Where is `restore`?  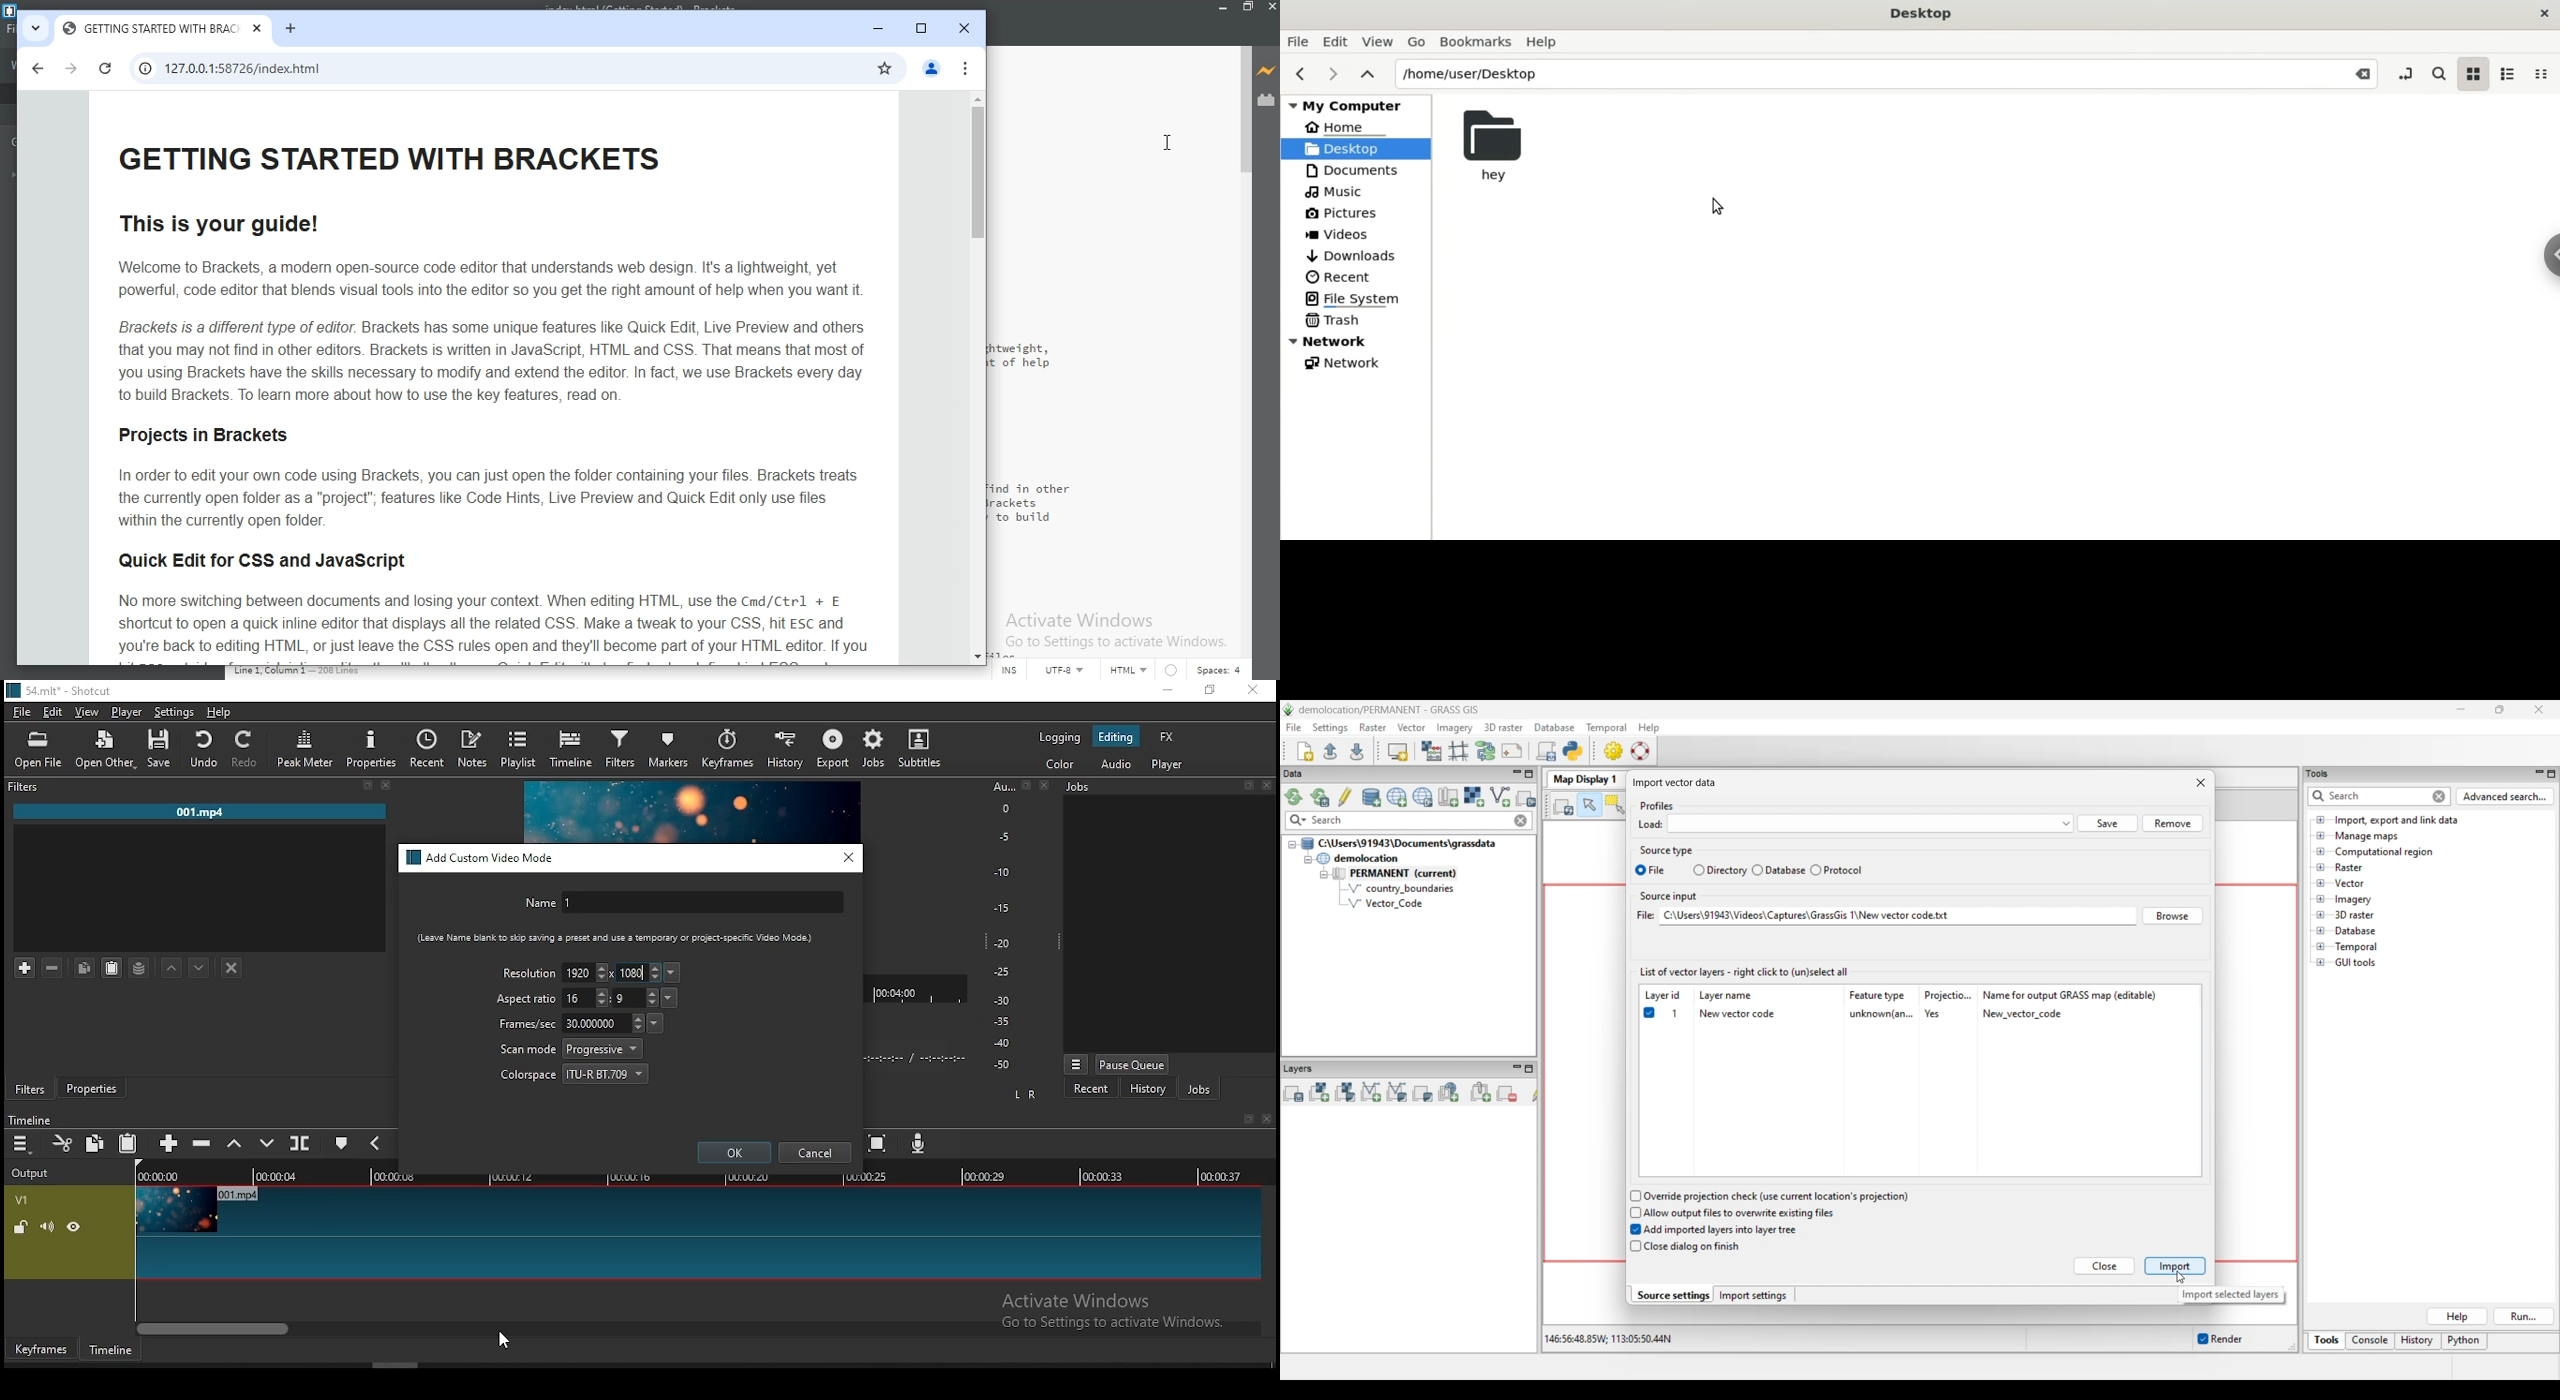 restore is located at coordinates (1248, 786).